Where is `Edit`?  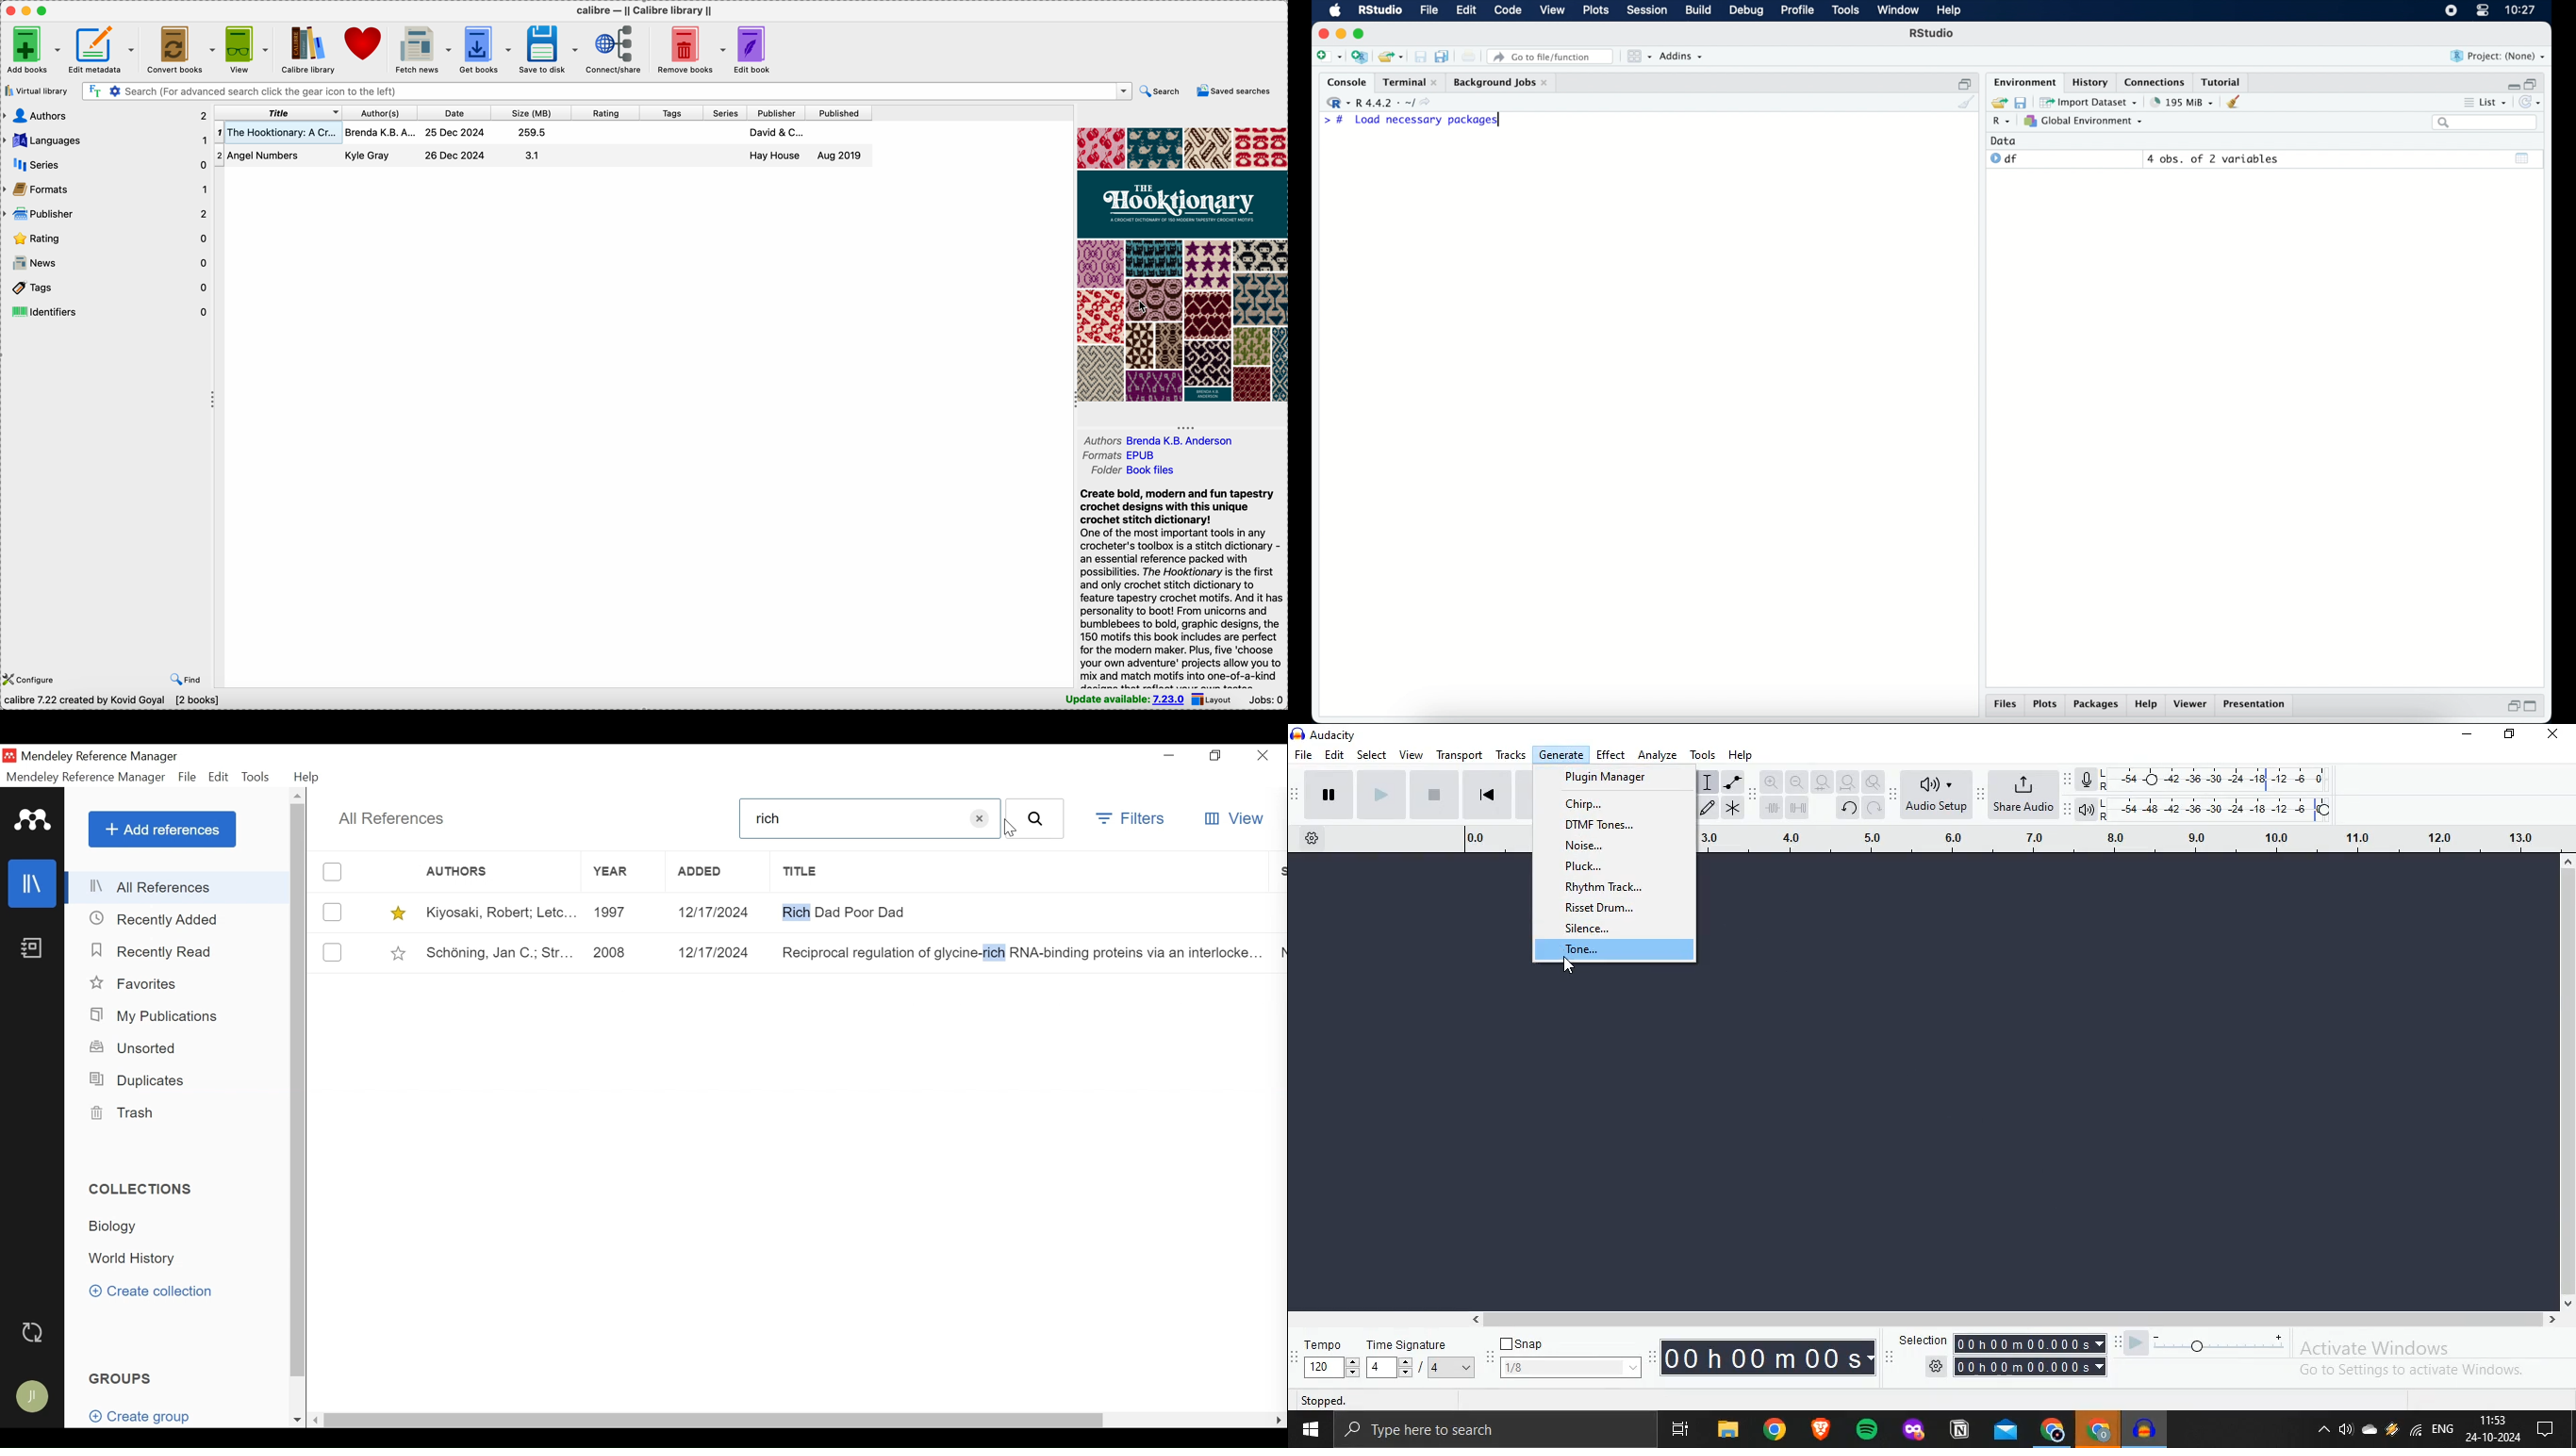
Edit is located at coordinates (1337, 755).